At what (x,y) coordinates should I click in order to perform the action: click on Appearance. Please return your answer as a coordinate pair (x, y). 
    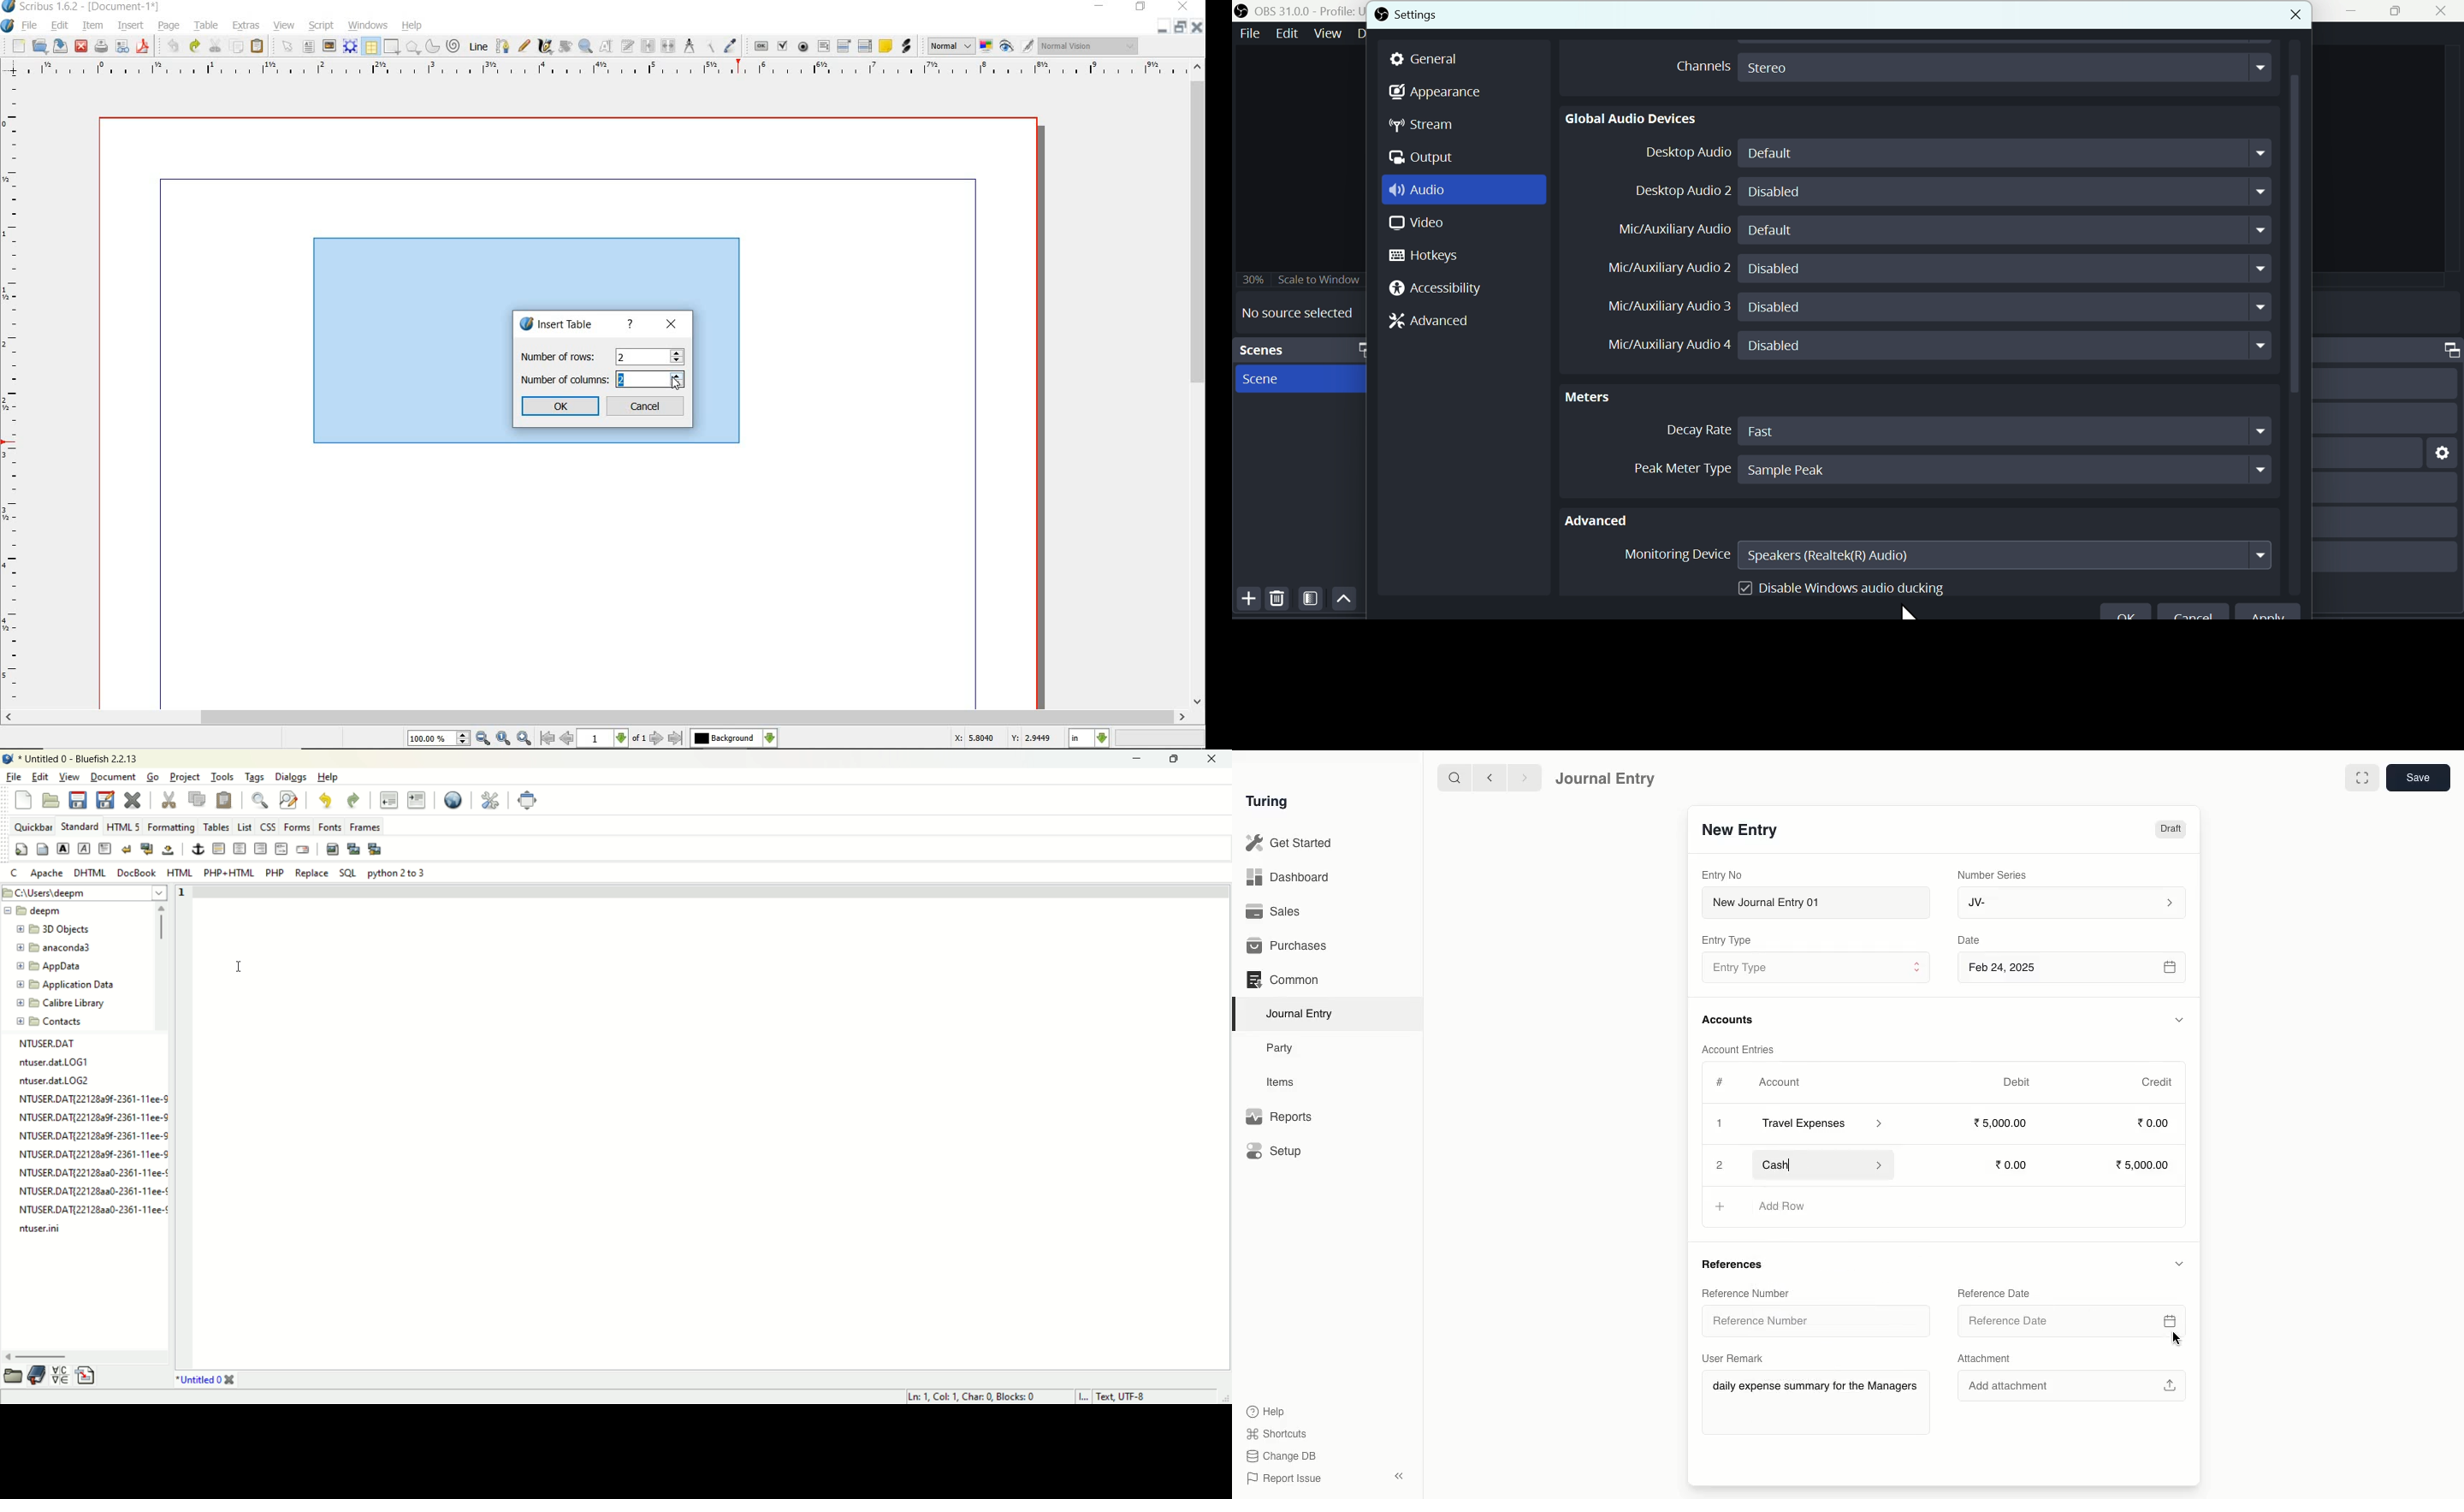
    Looking at the image, I should click on (1437, 93).